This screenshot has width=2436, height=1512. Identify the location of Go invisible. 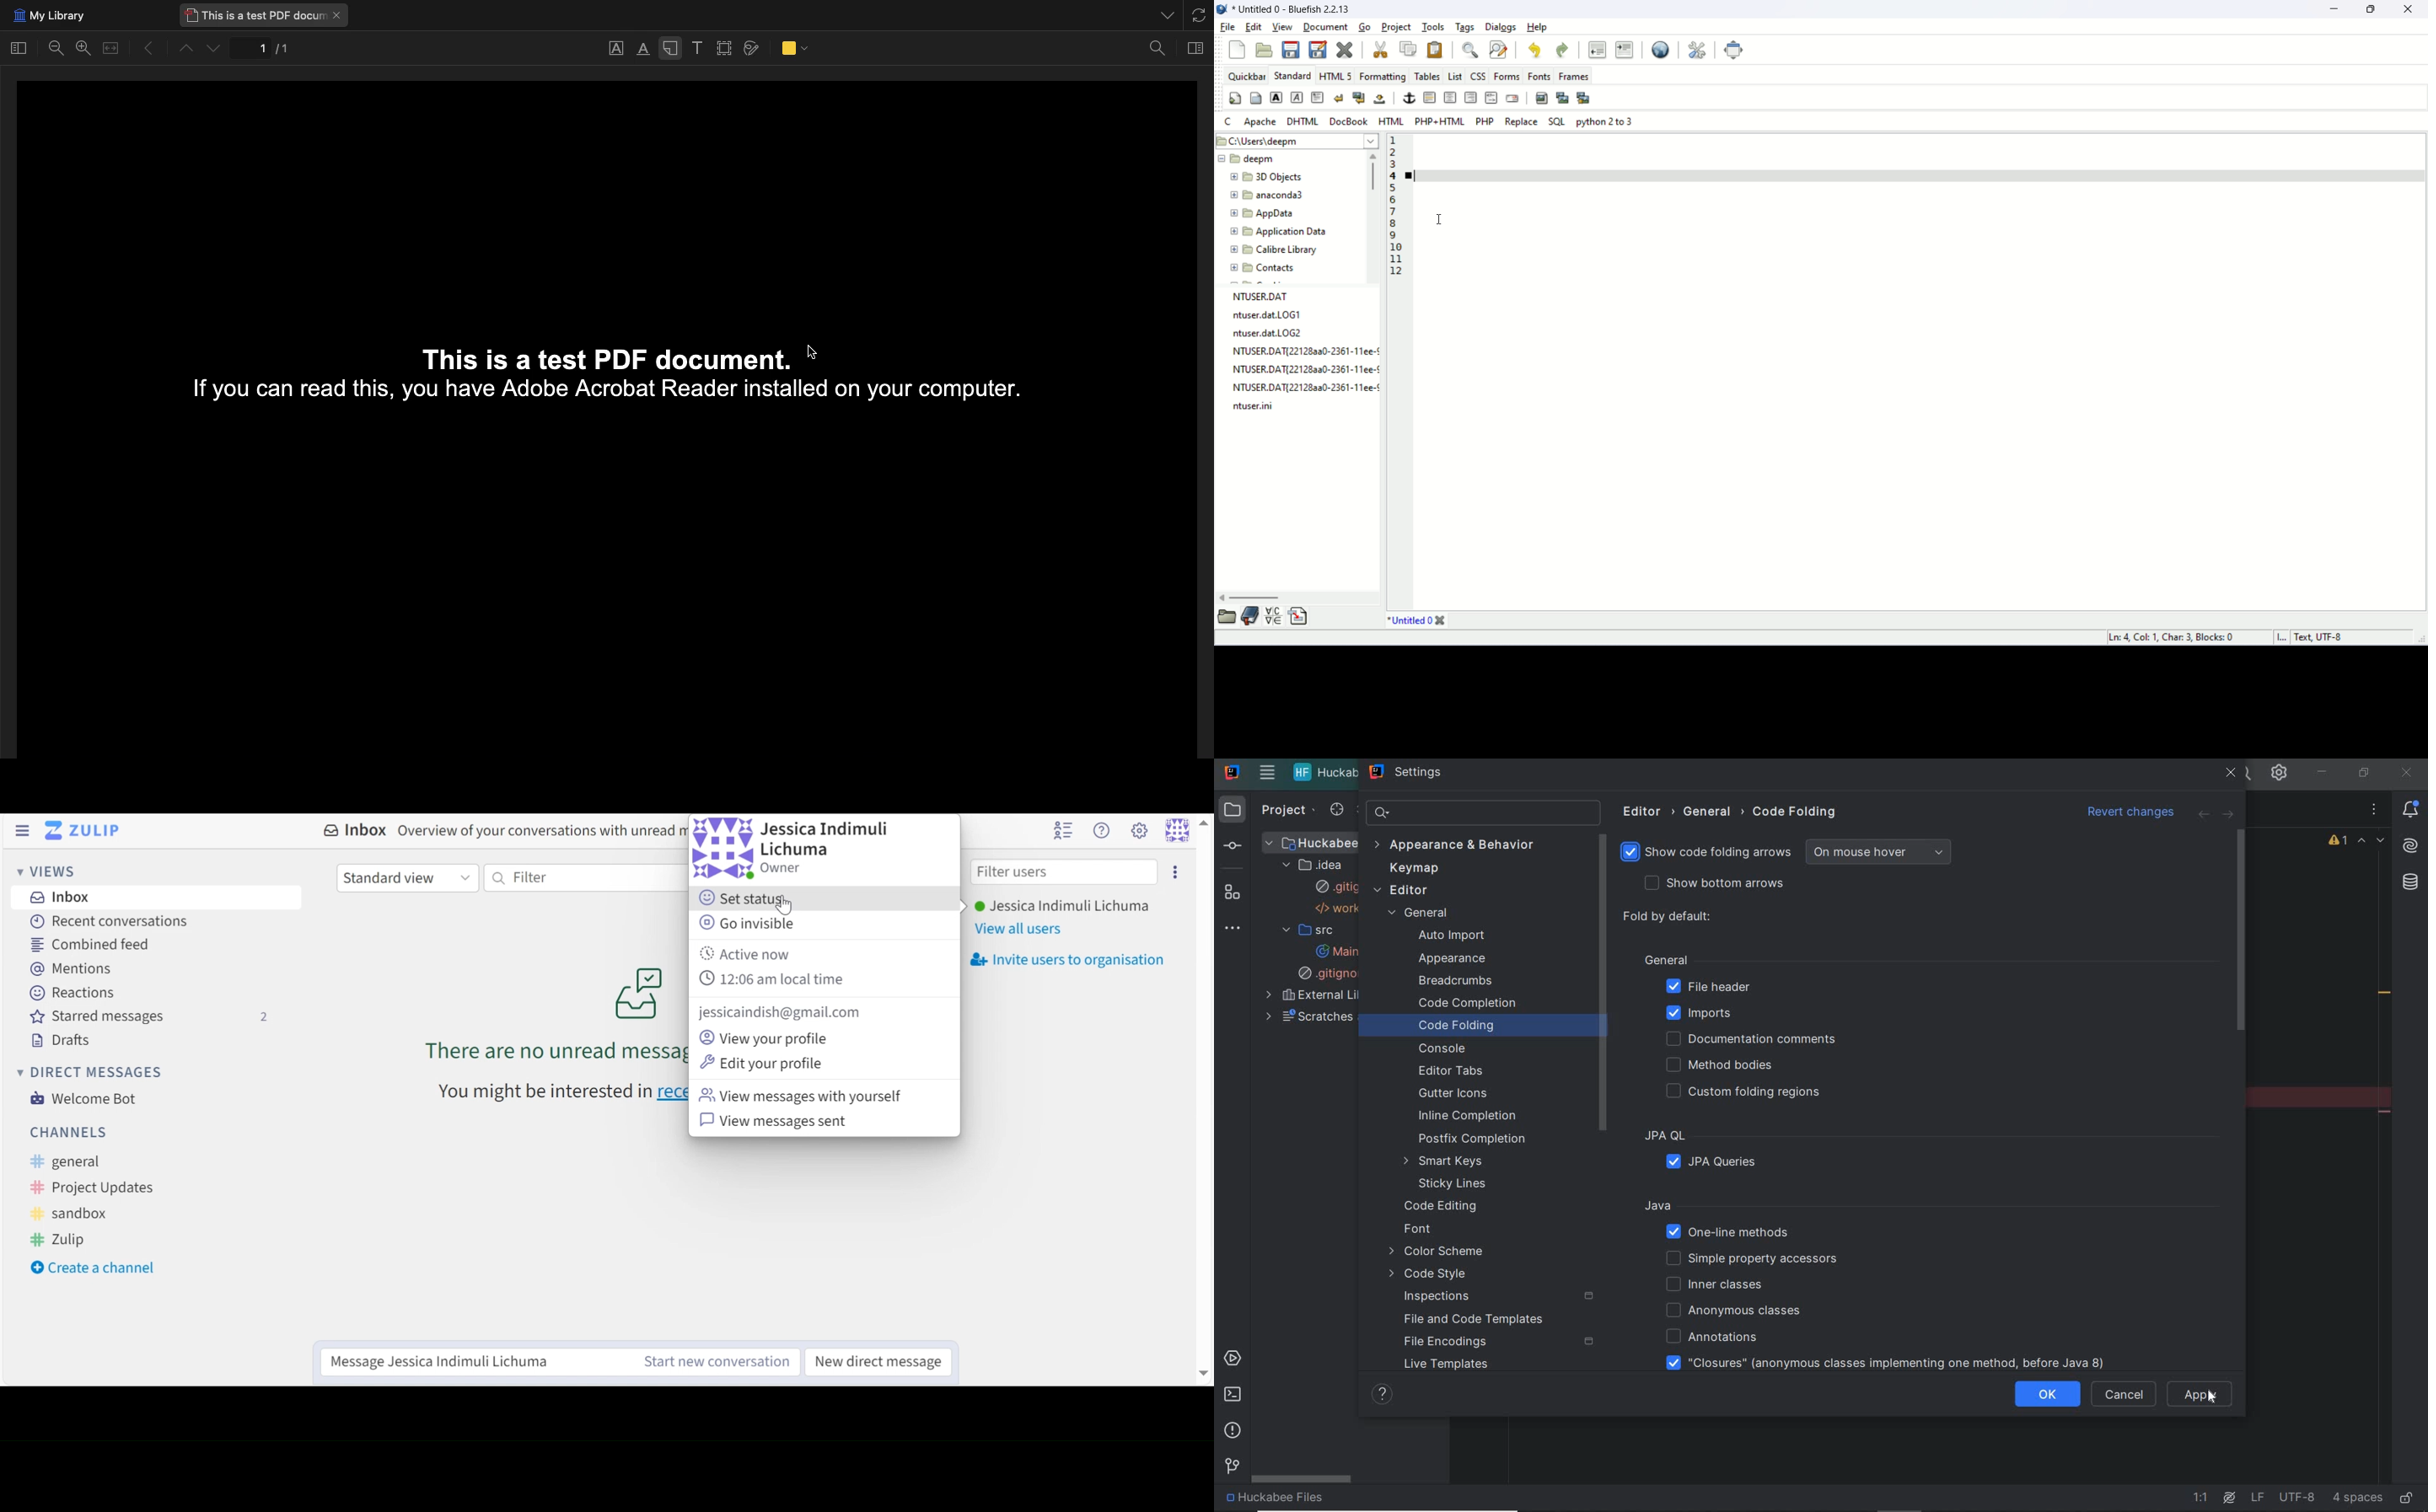
(747, 922).